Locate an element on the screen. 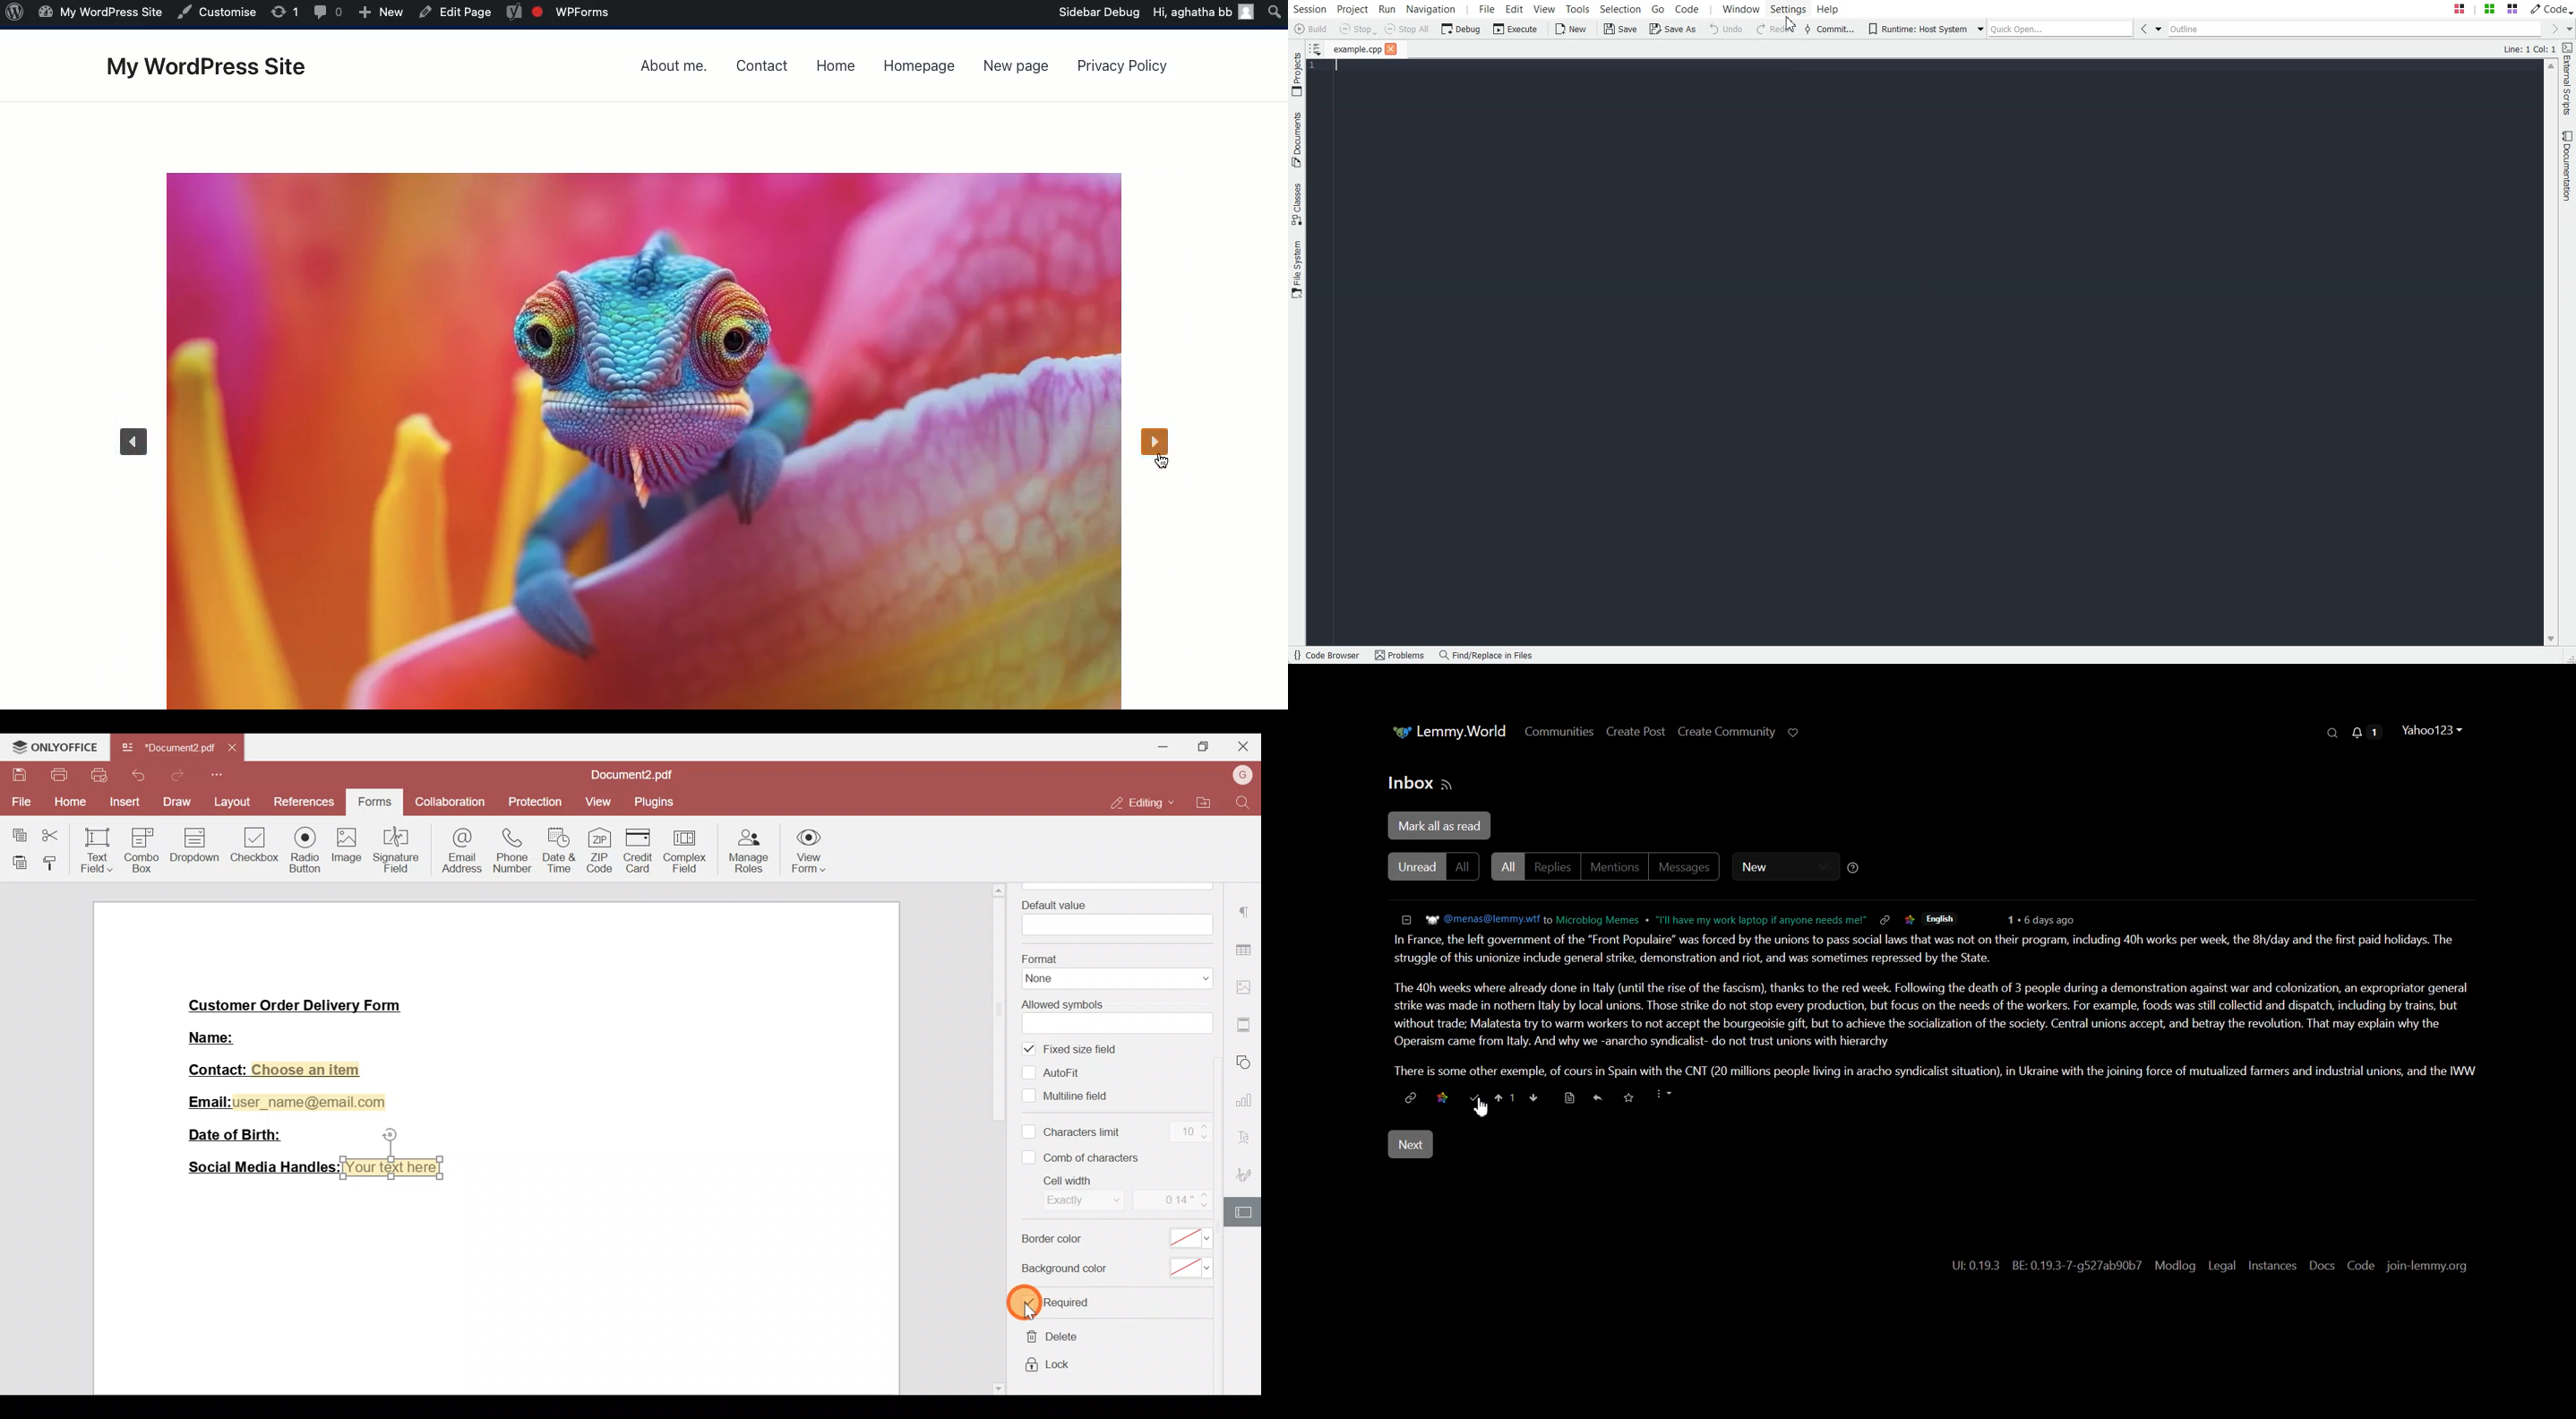 Image resolution: width=2576 pixels, height=1428 pixels. Logo is located at coordinates (1911, 919).